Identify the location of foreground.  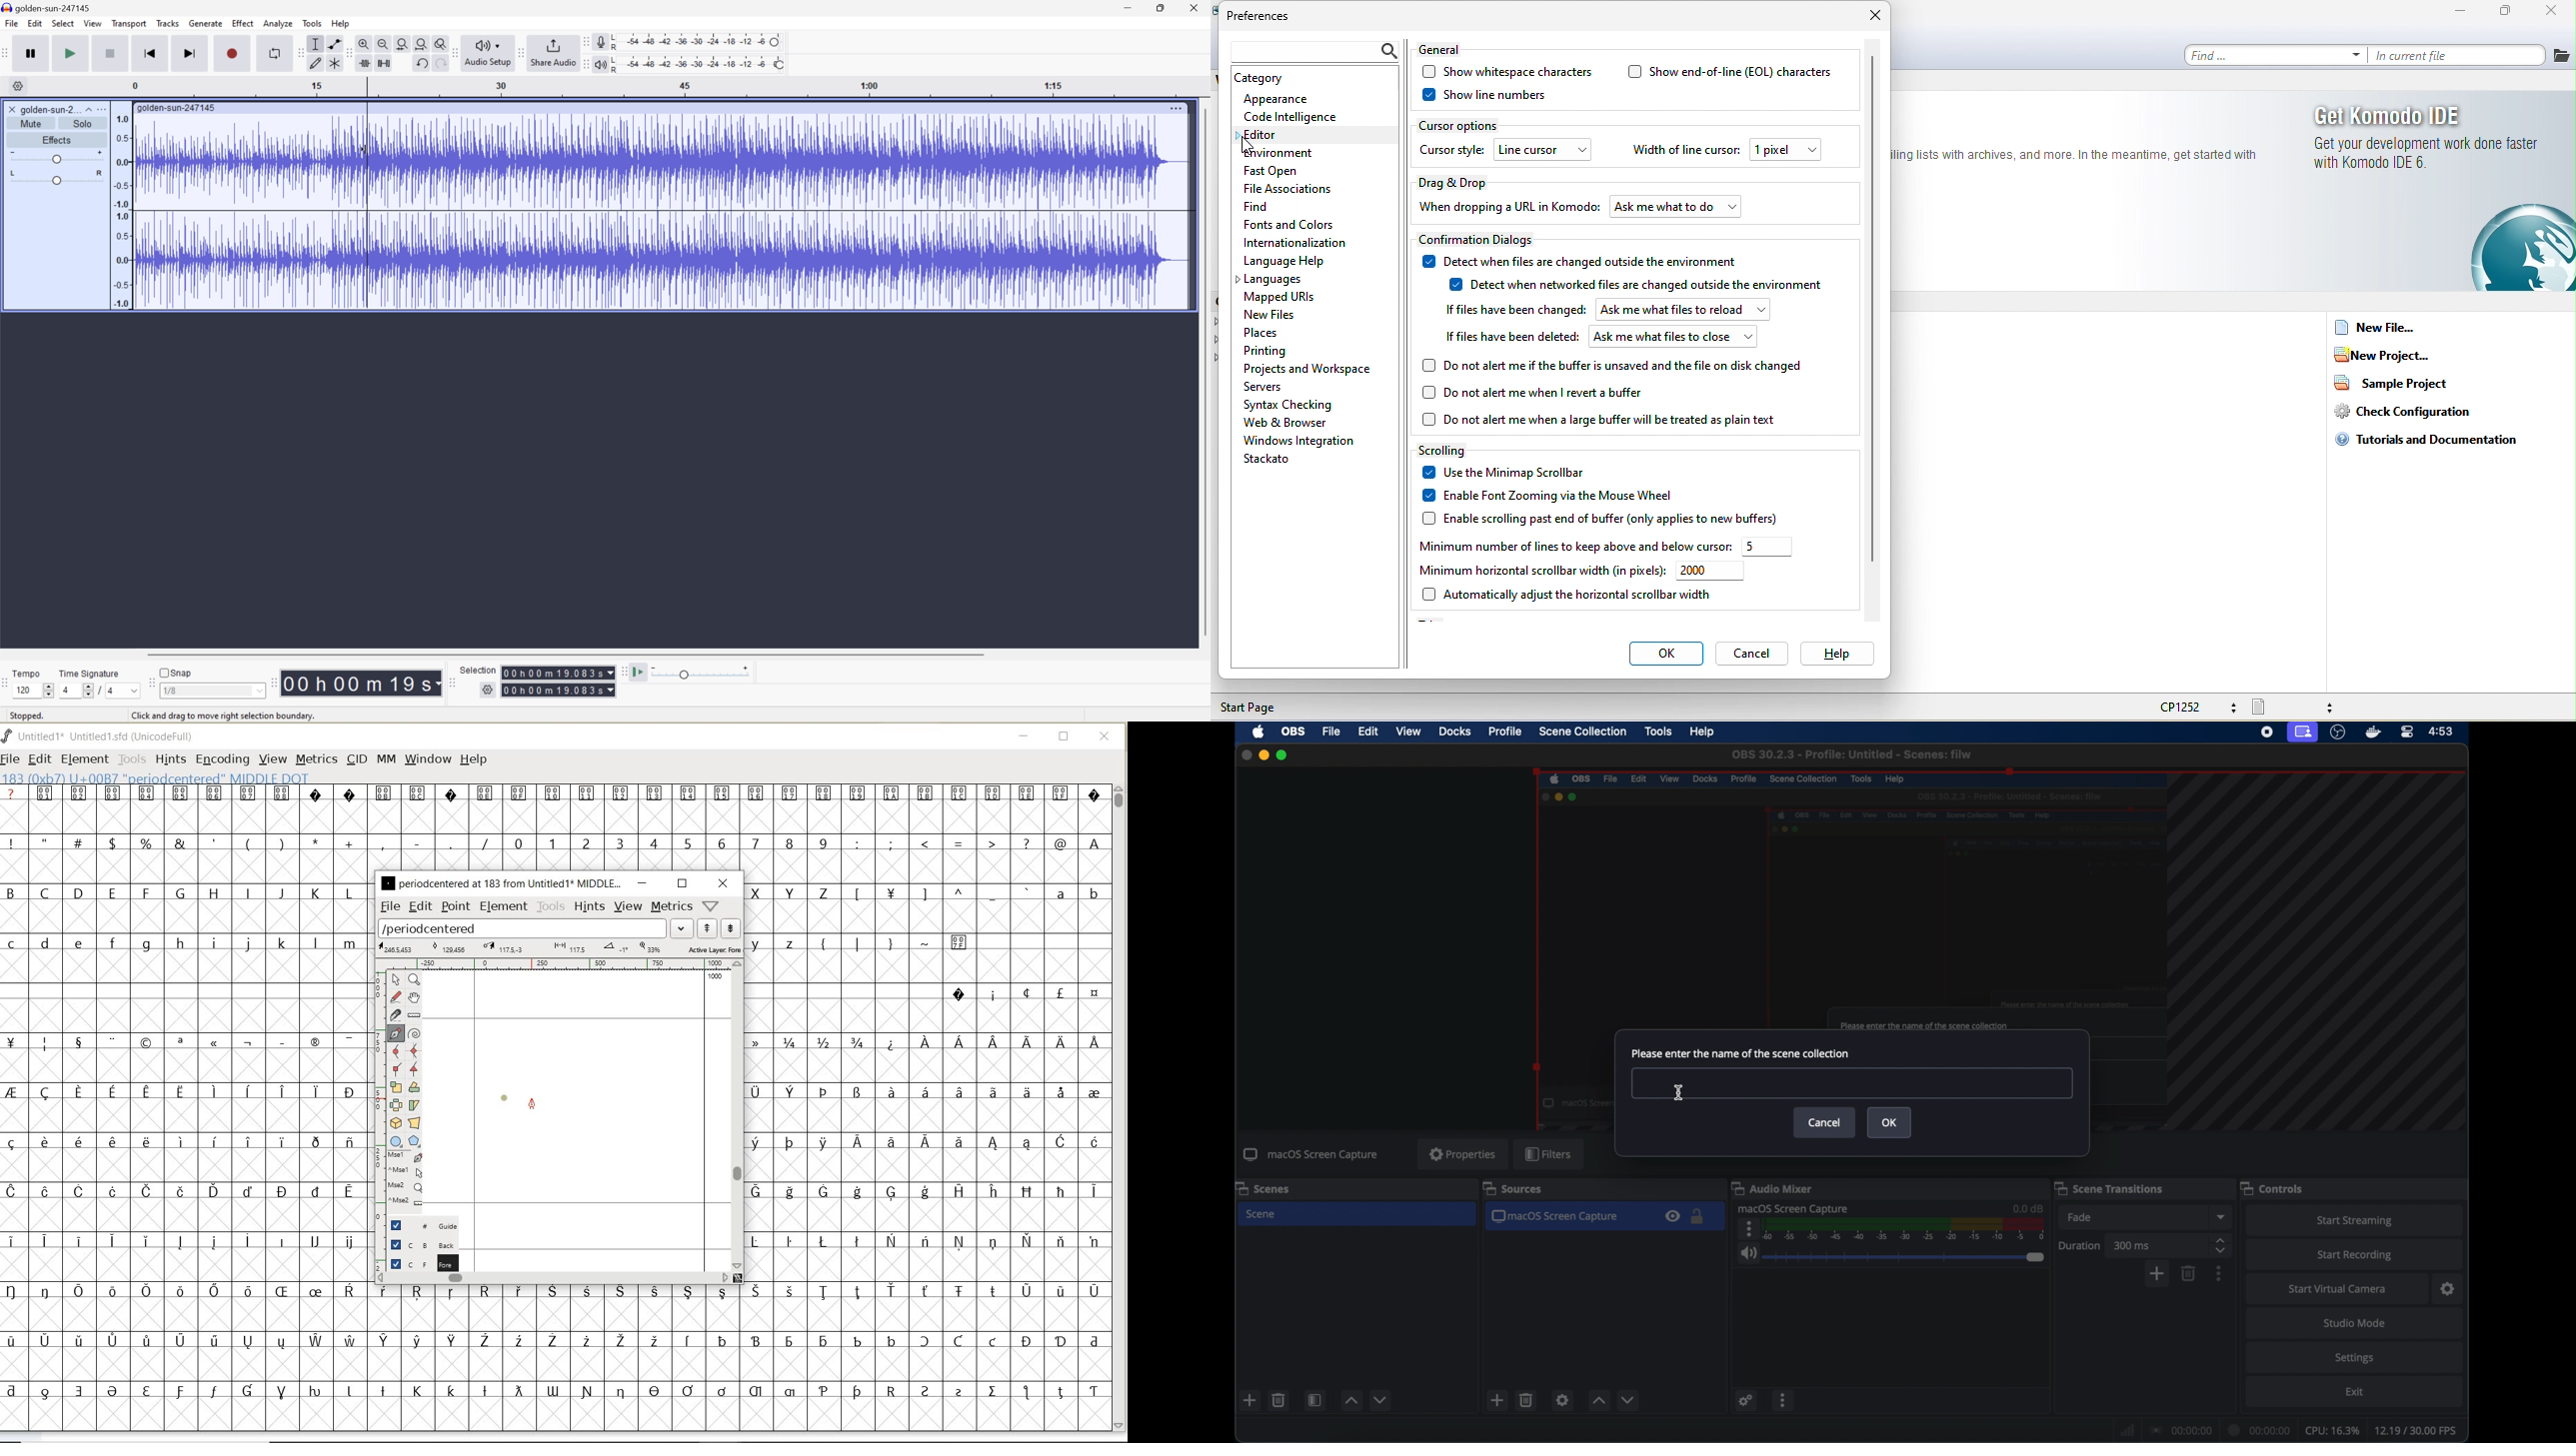
(420, 1262).